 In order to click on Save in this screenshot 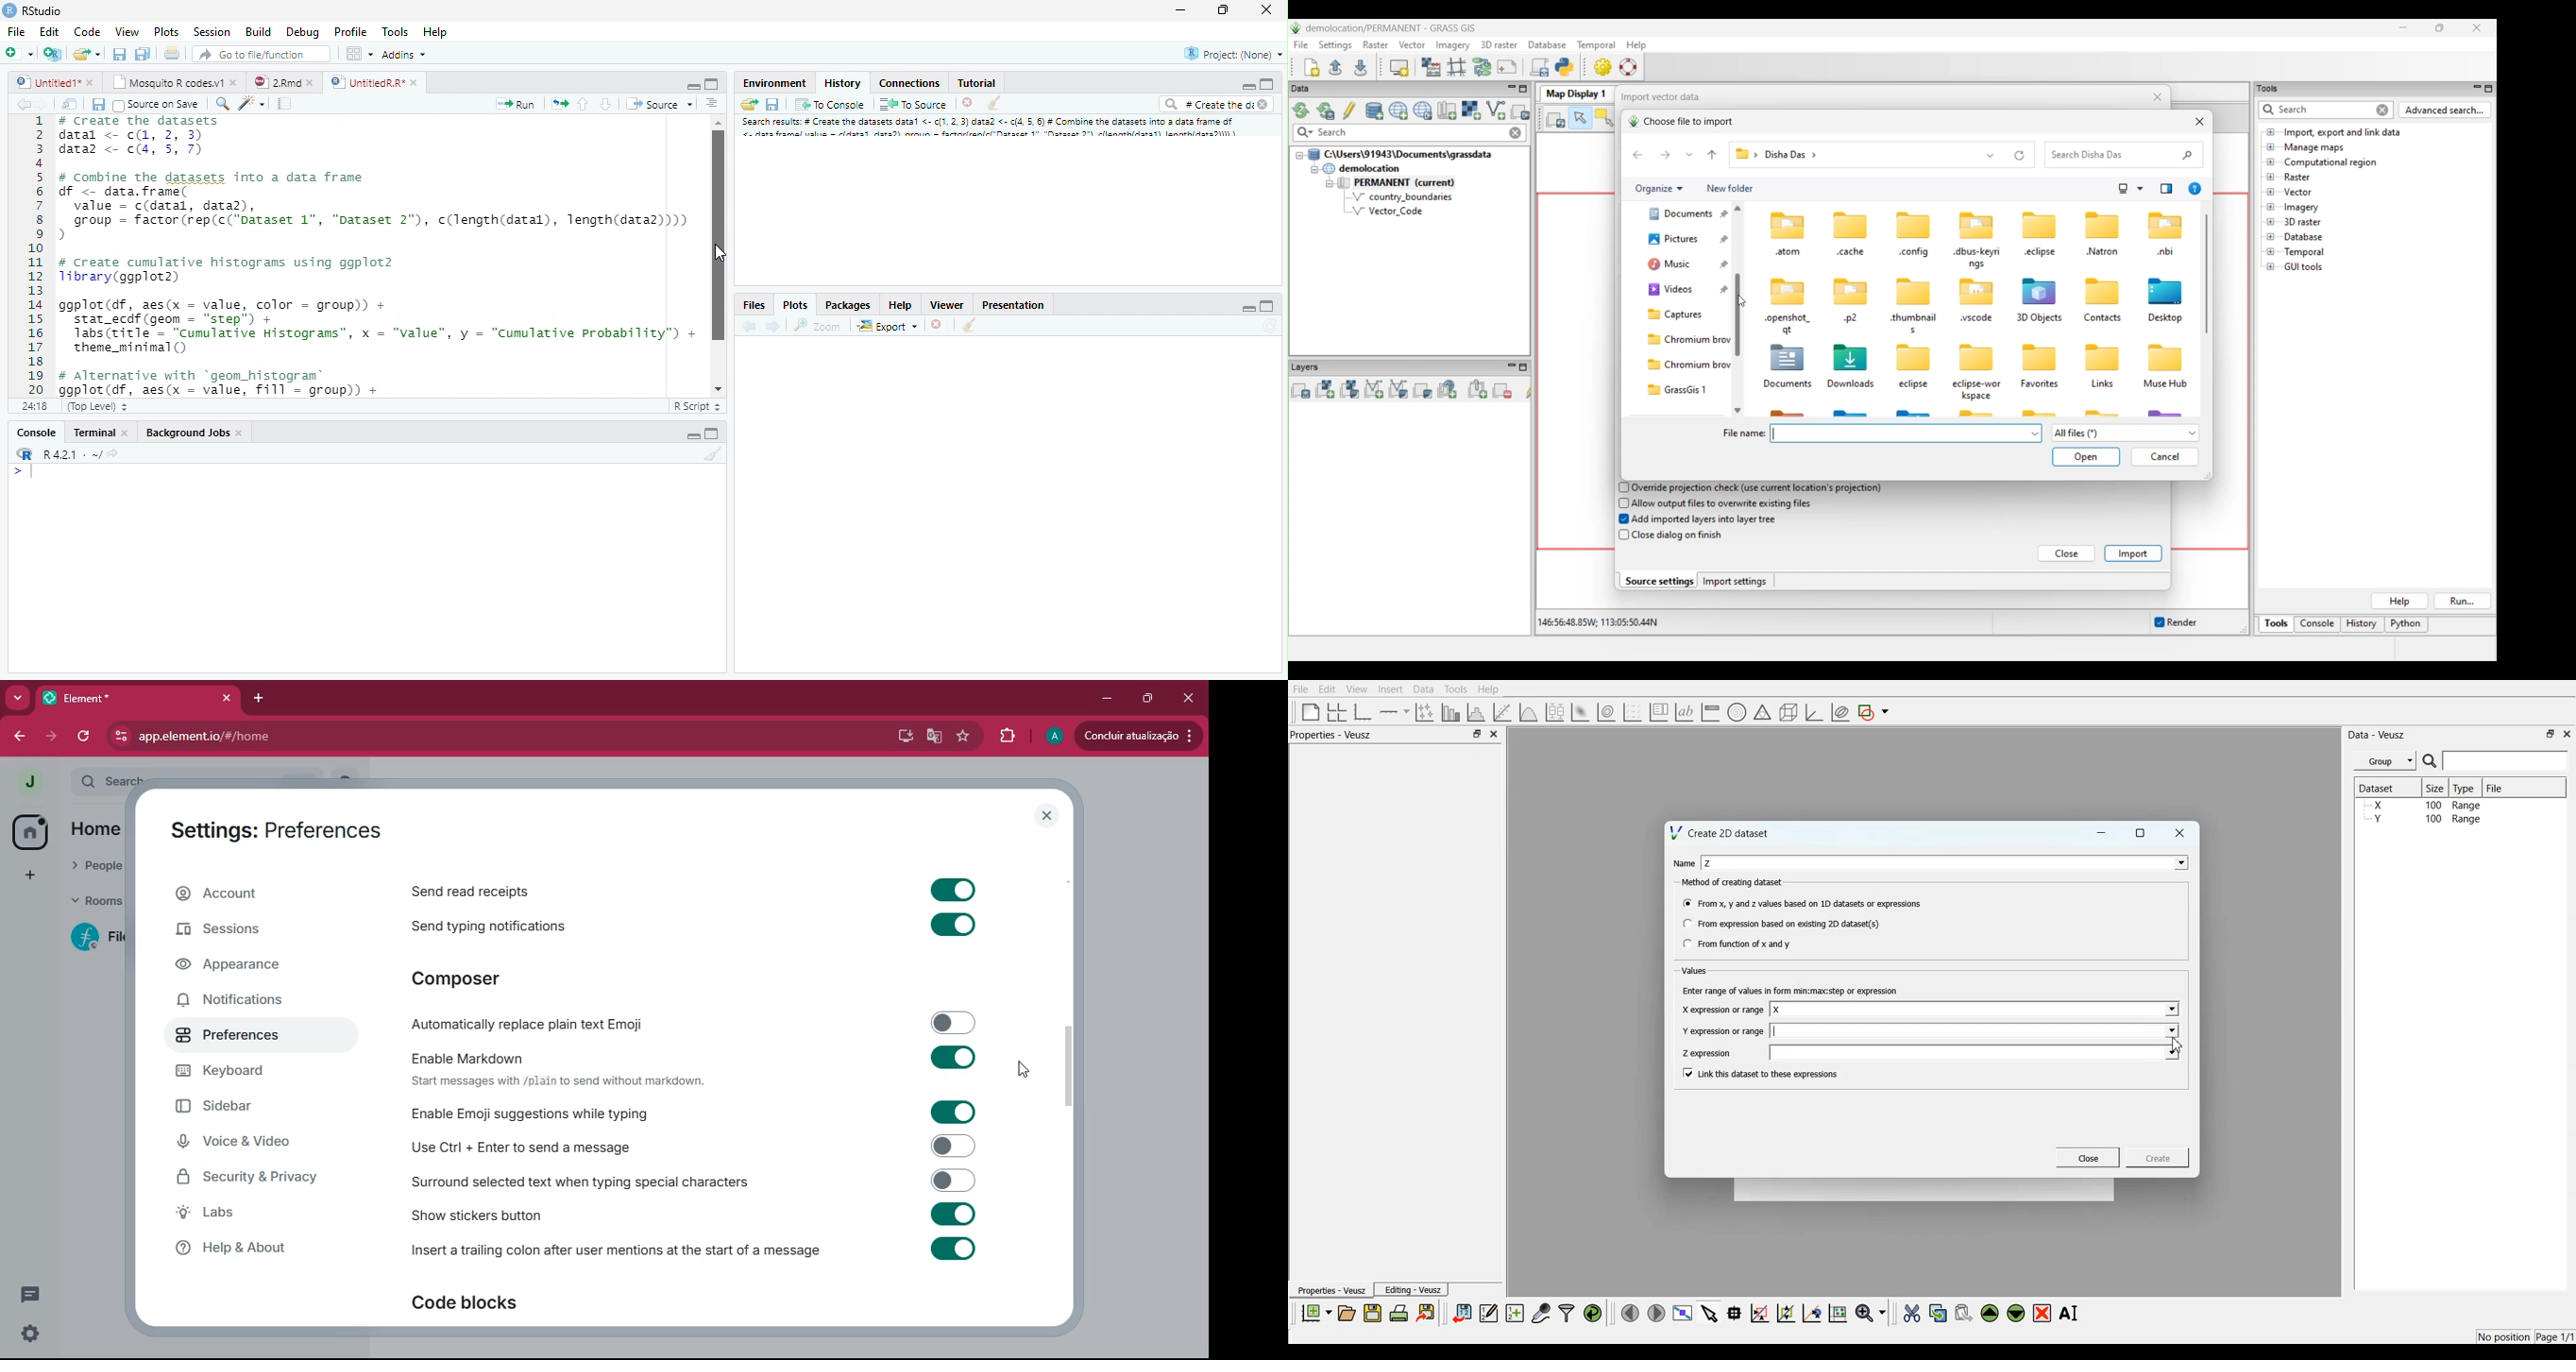, I will do `click(98, 105)`.